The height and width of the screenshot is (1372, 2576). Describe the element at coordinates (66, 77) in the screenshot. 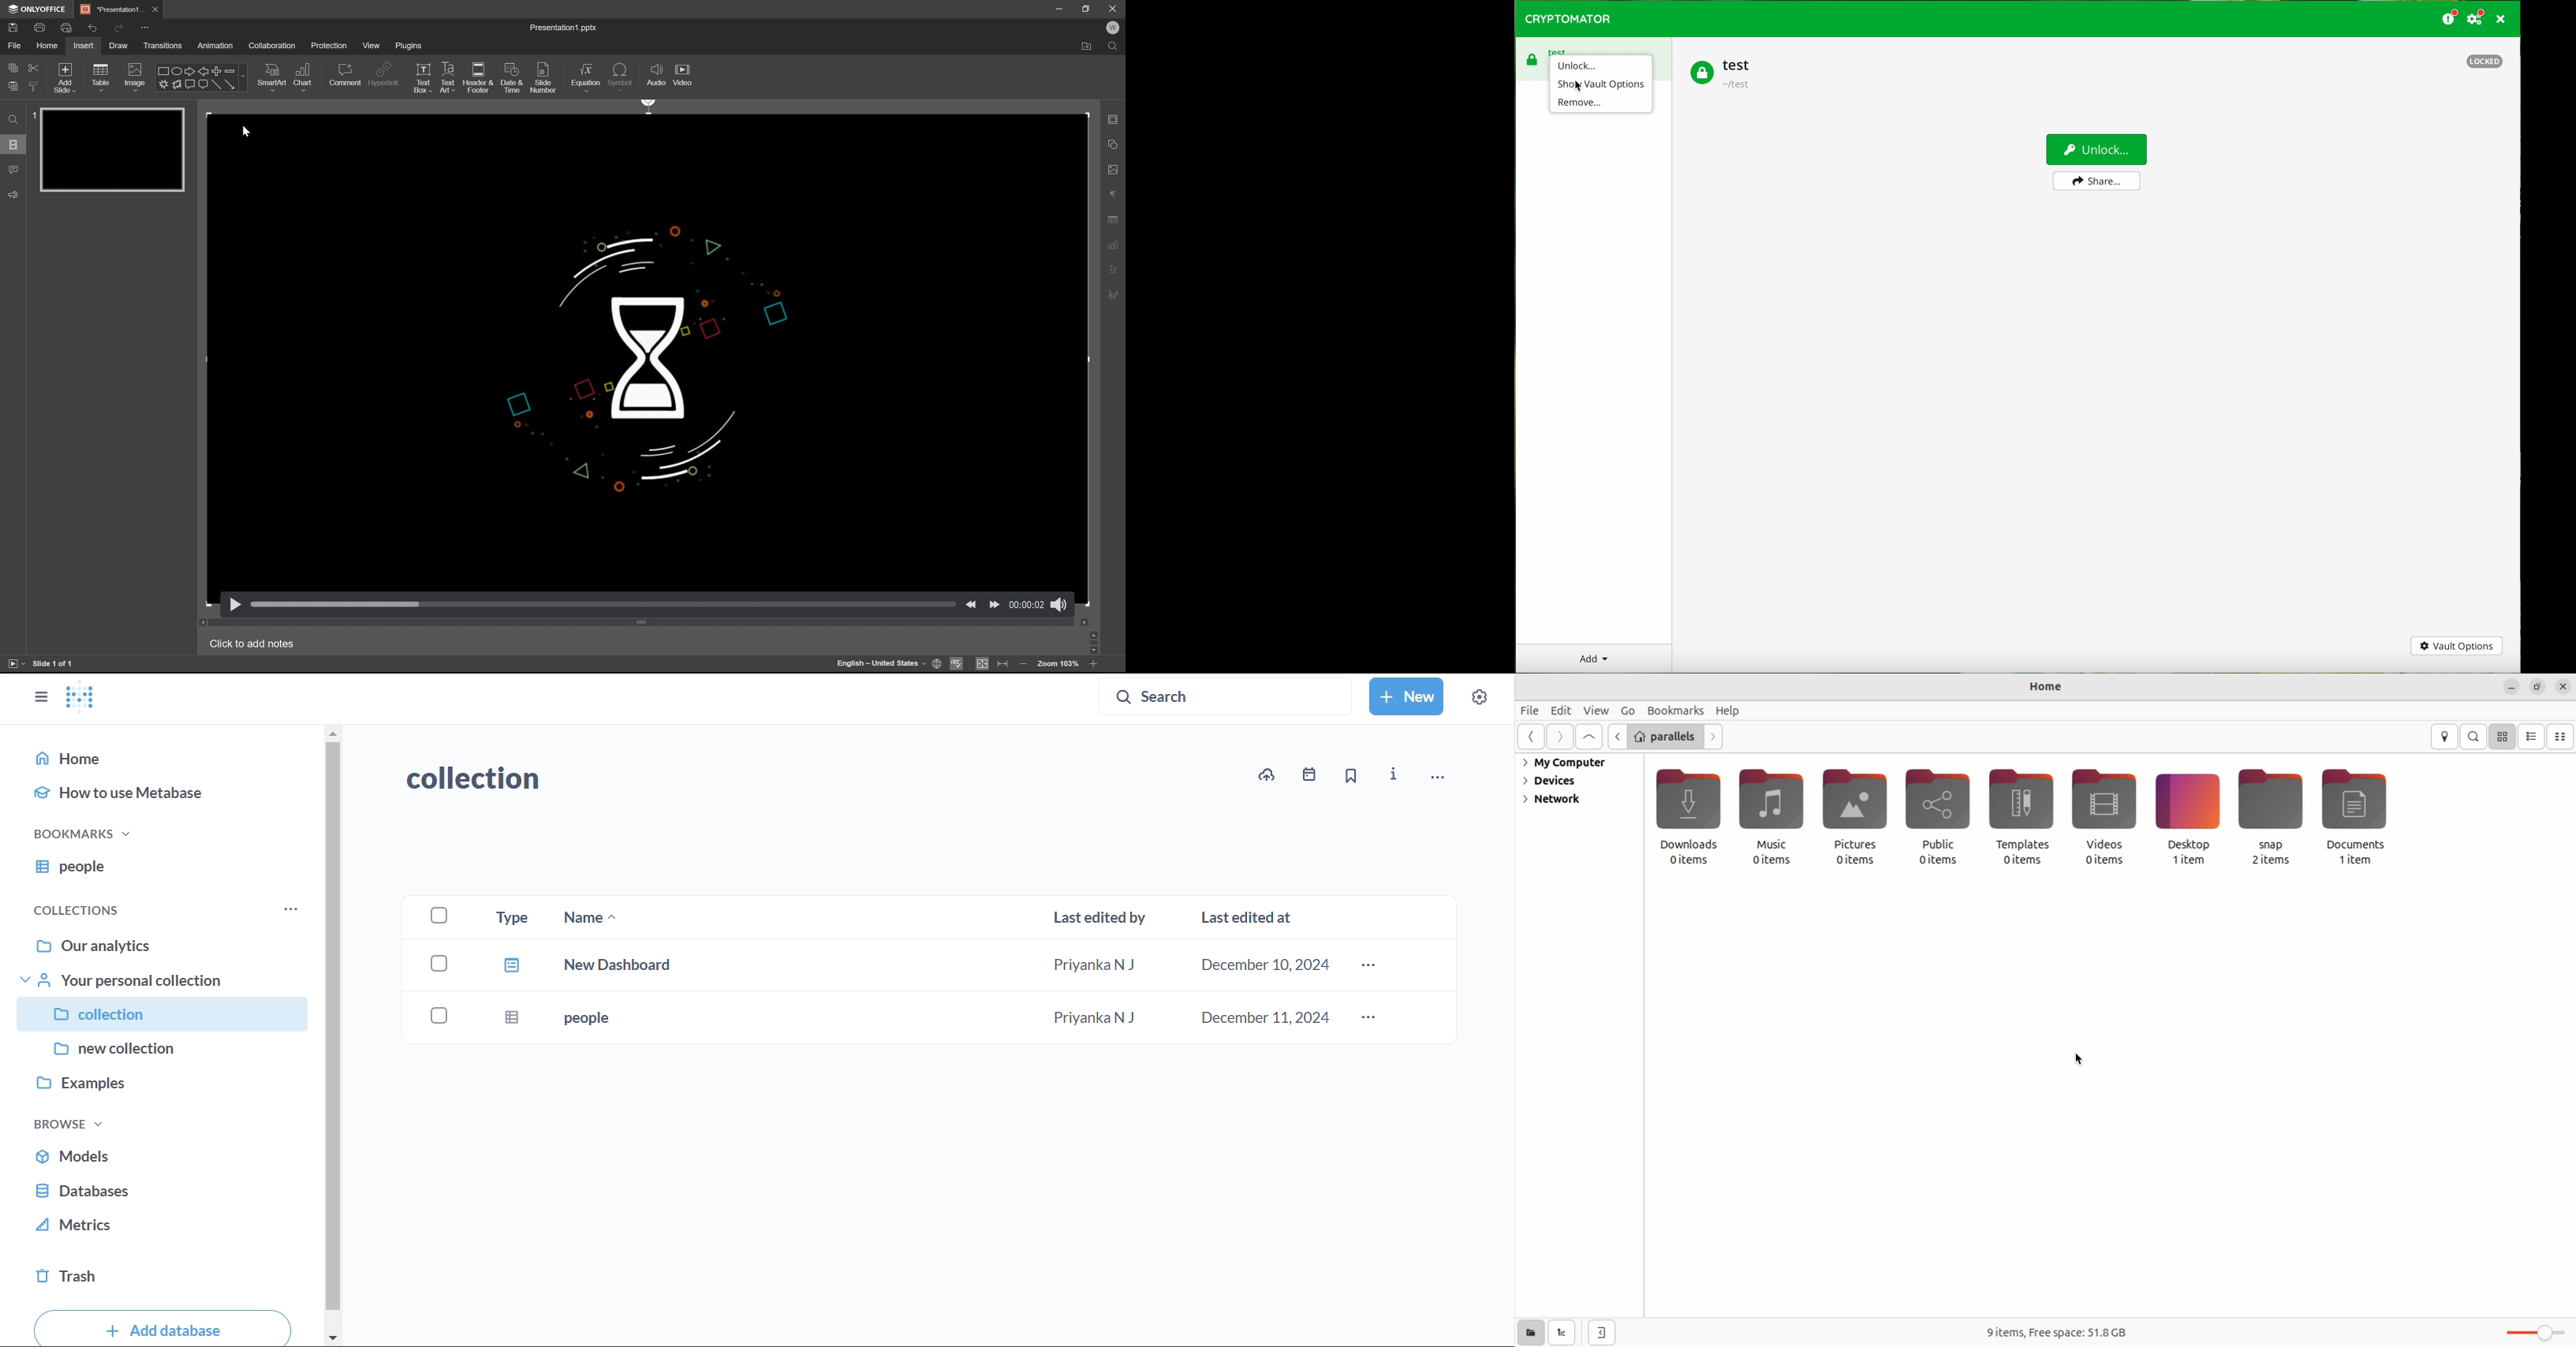

I see `add slide` at that location.